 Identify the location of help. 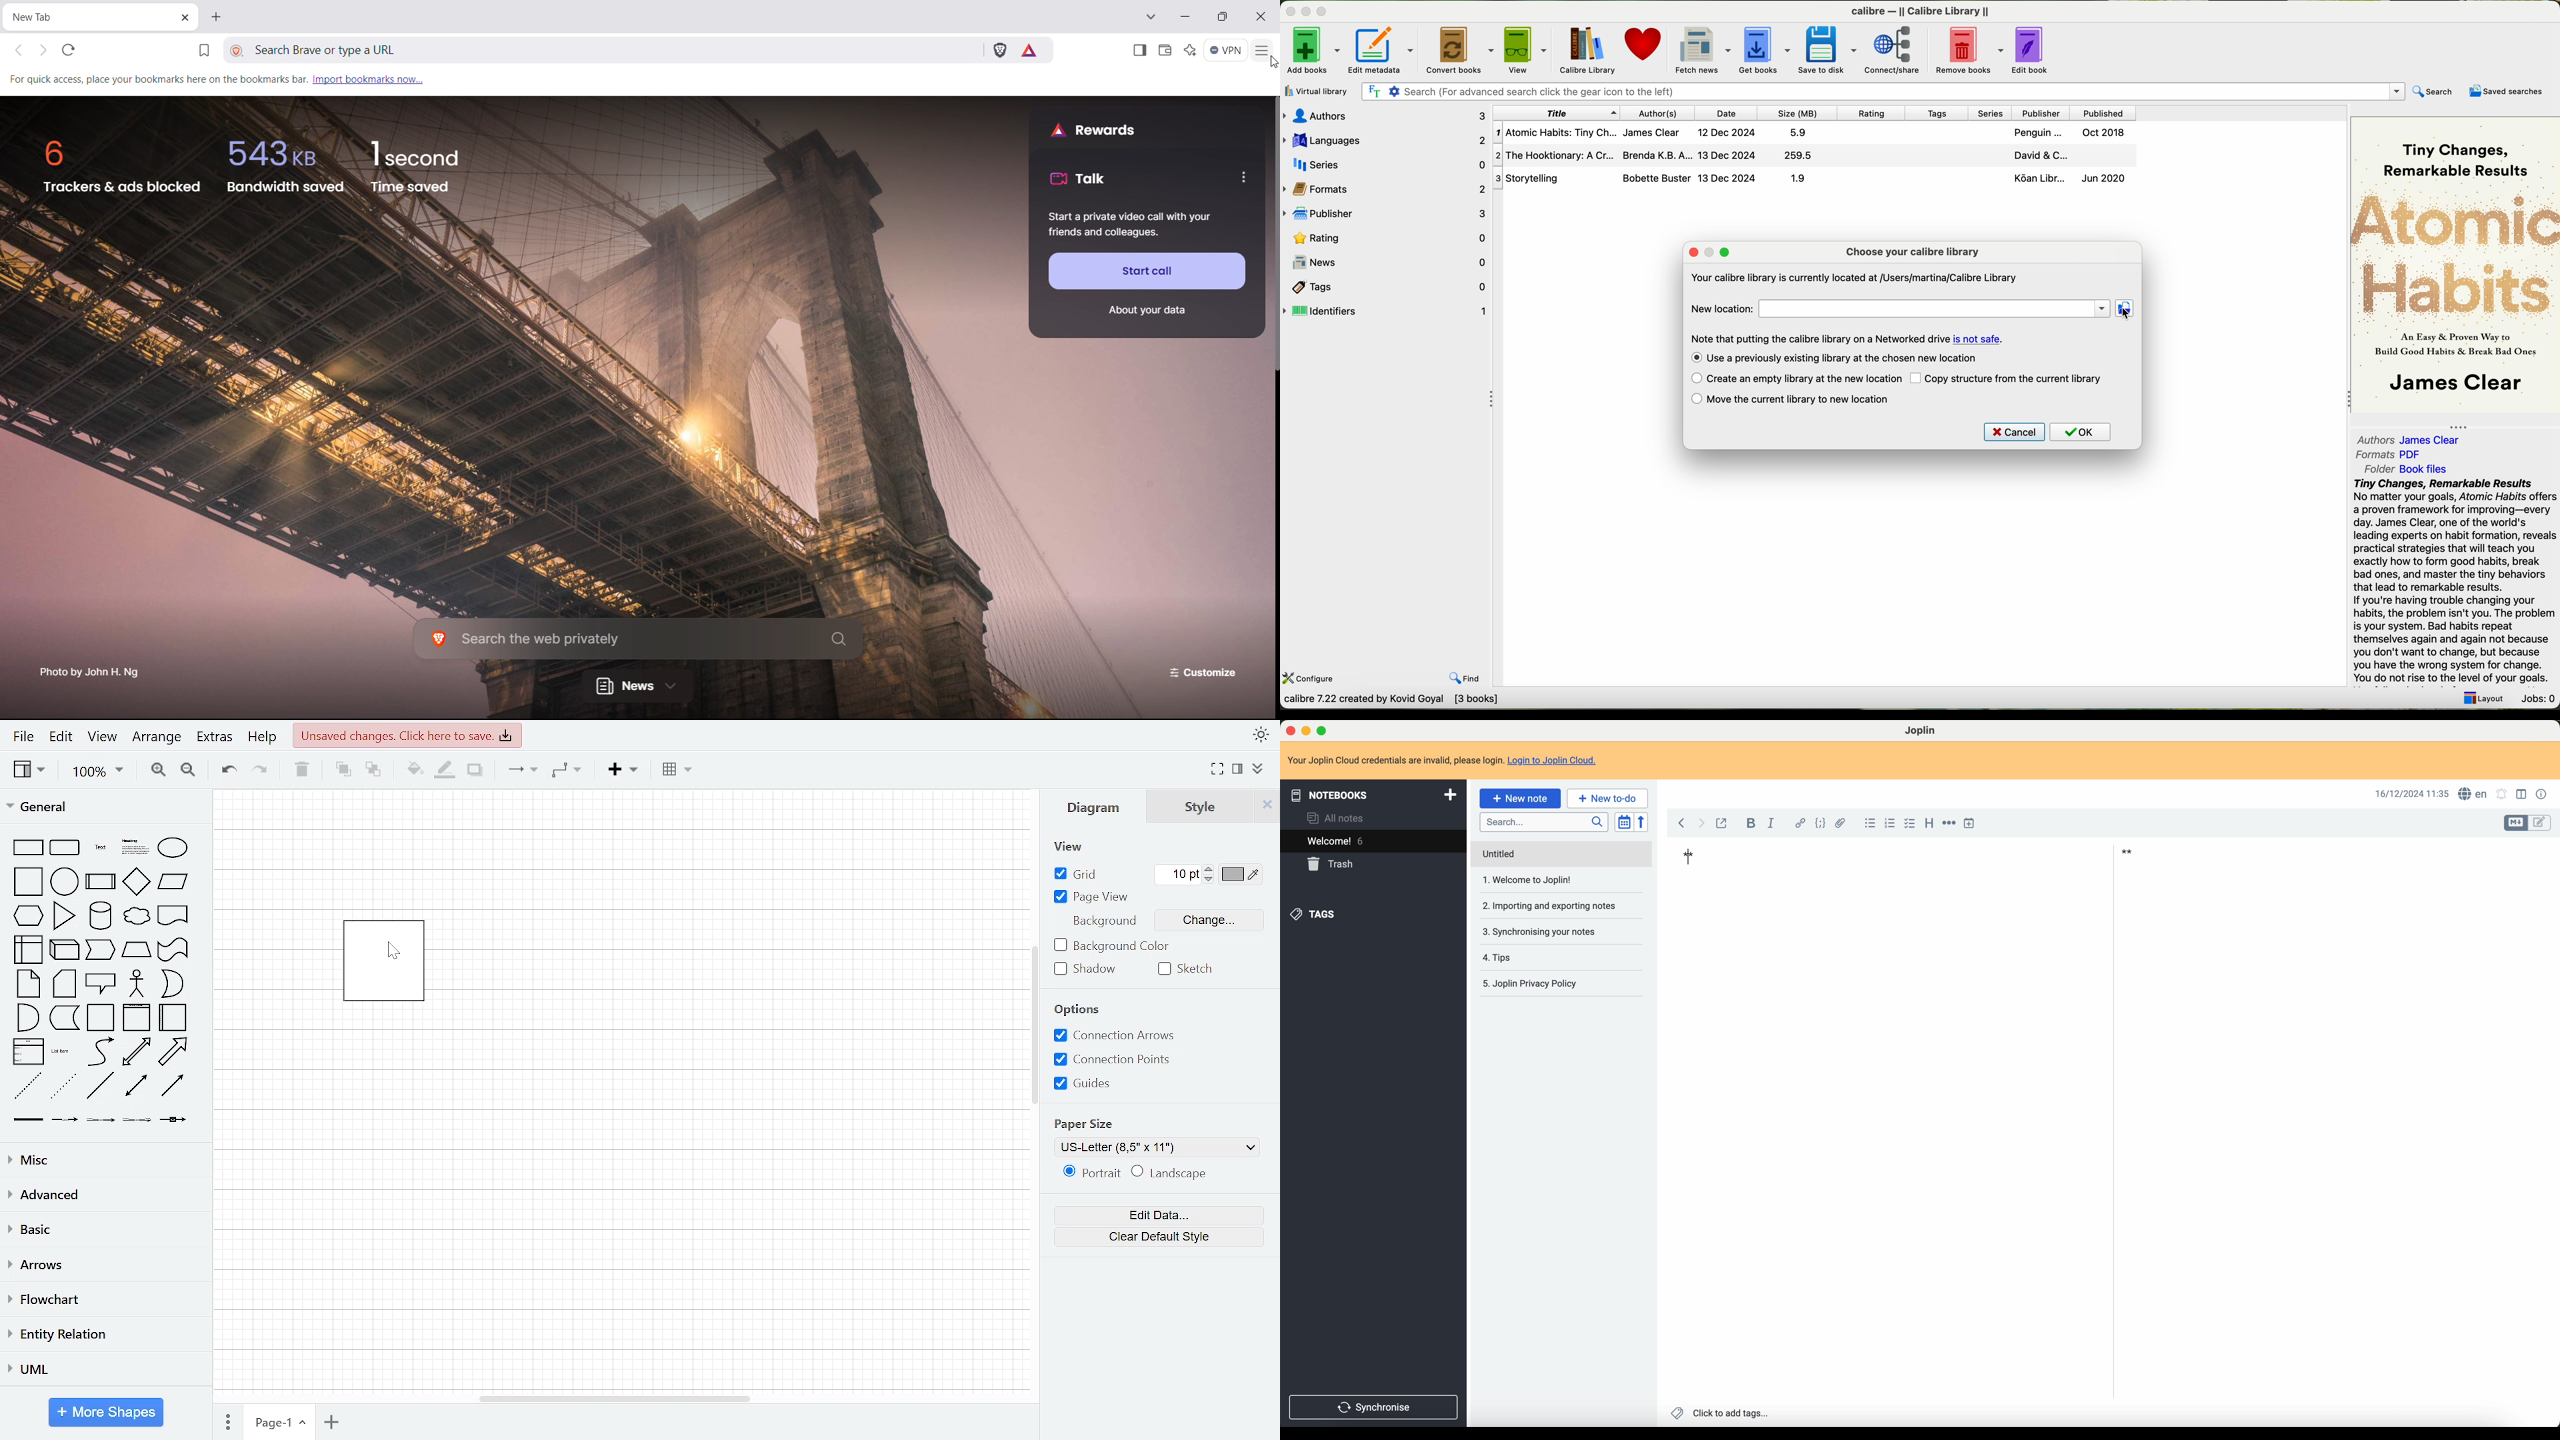
(262, 739).